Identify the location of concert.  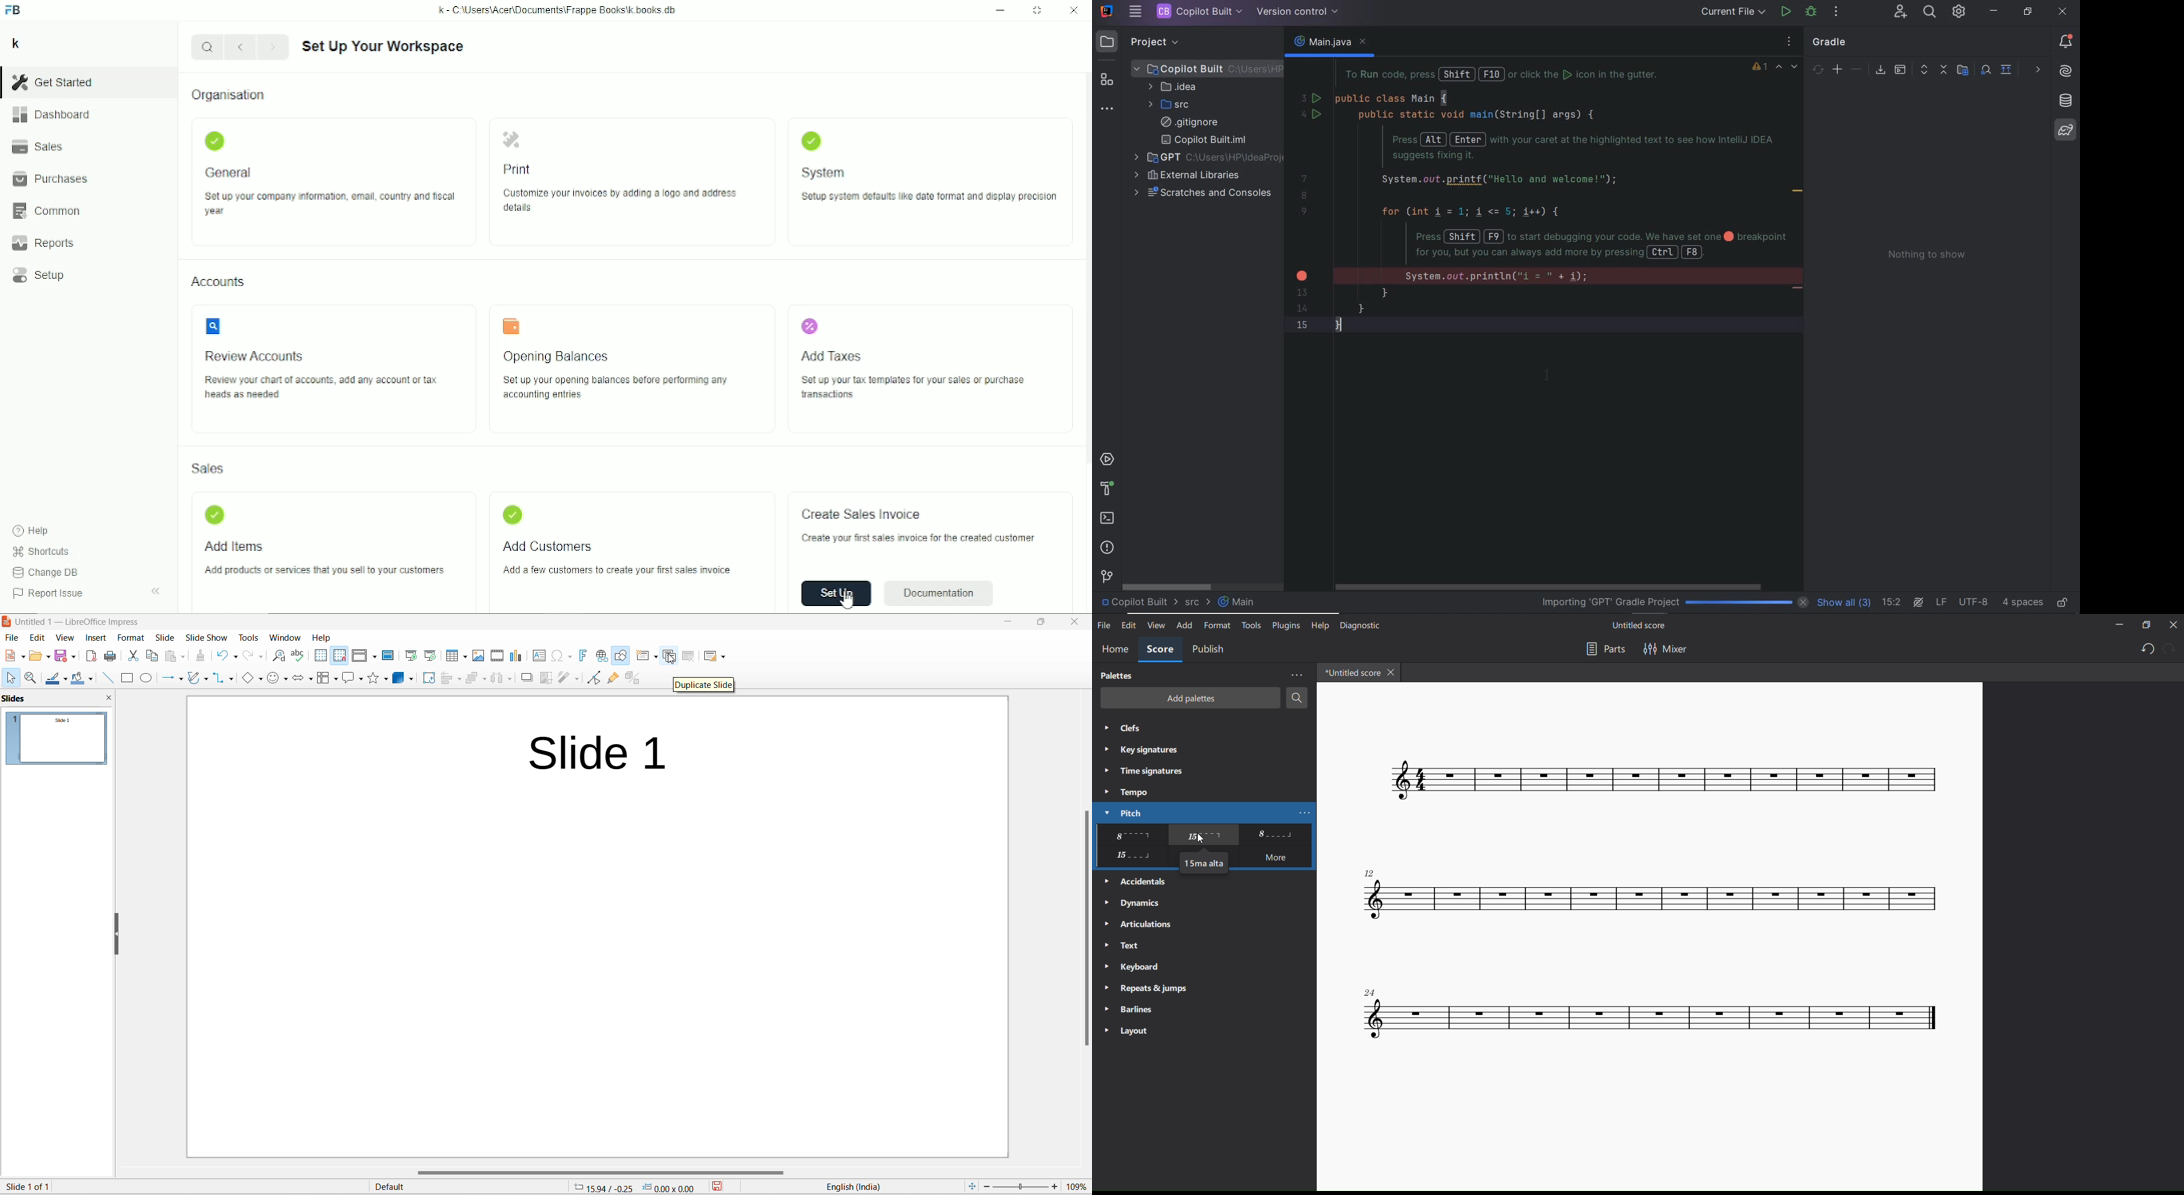
(1651, 904).